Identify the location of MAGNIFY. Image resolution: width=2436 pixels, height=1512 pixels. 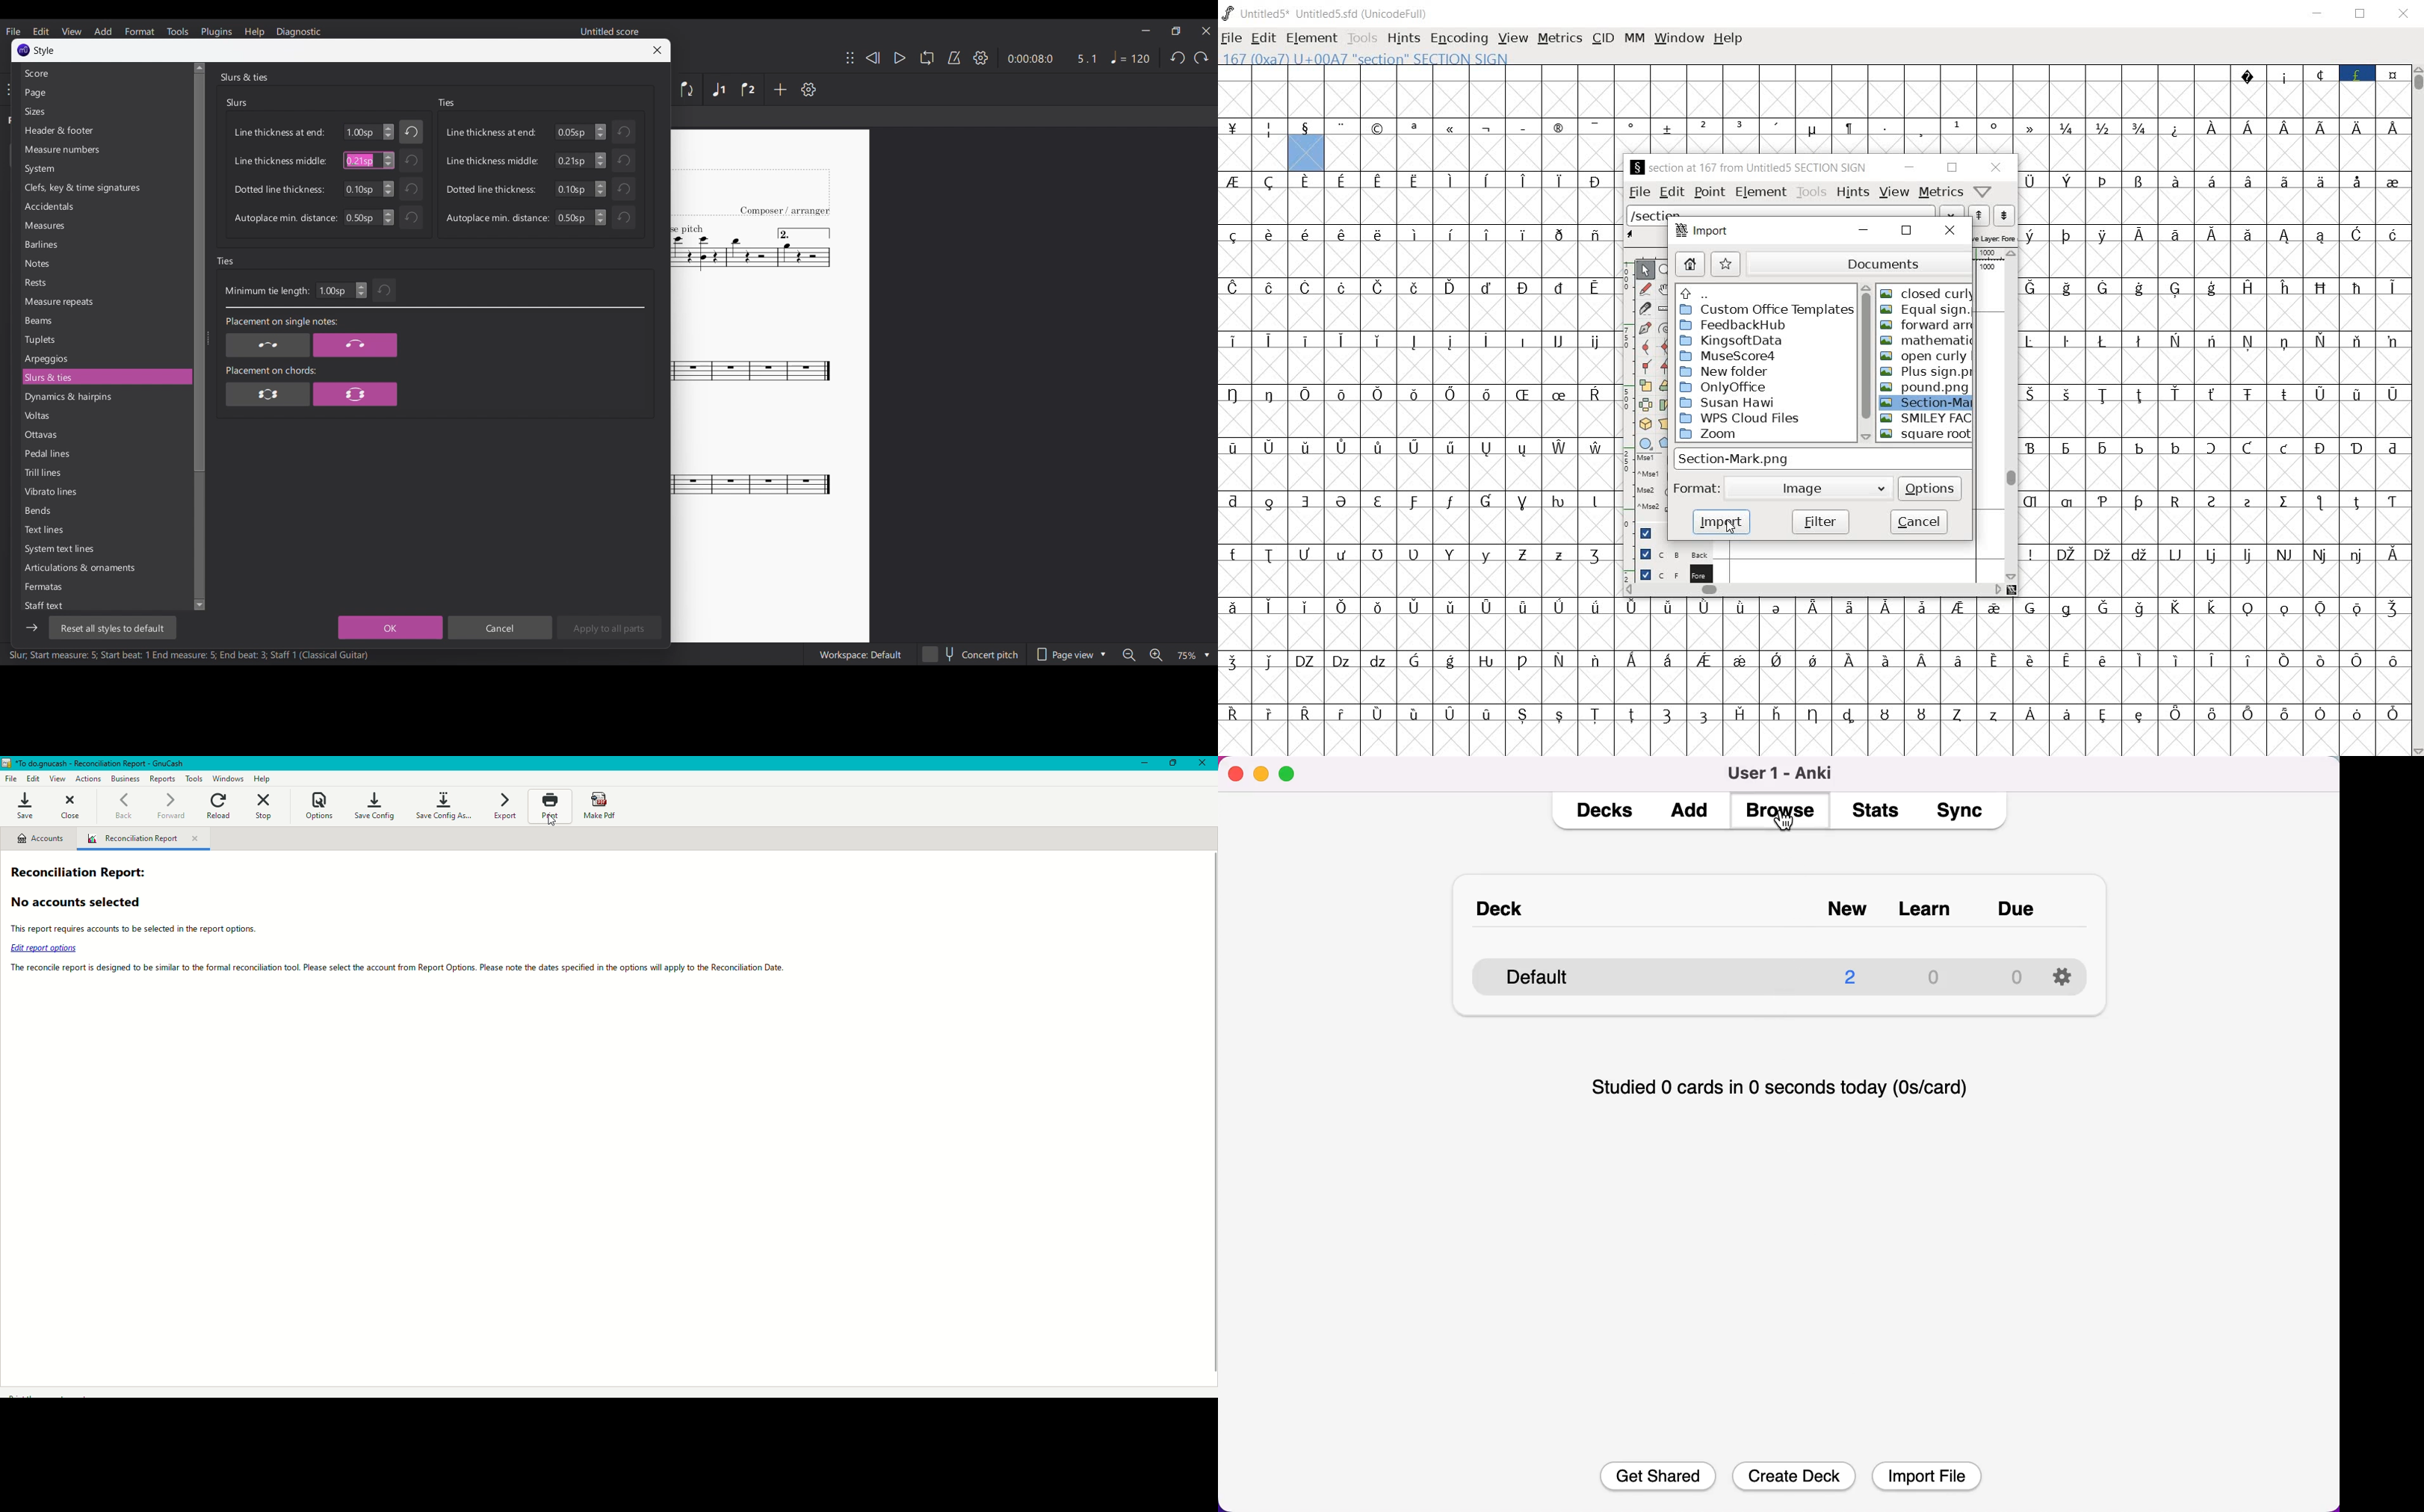
(1666, 269).